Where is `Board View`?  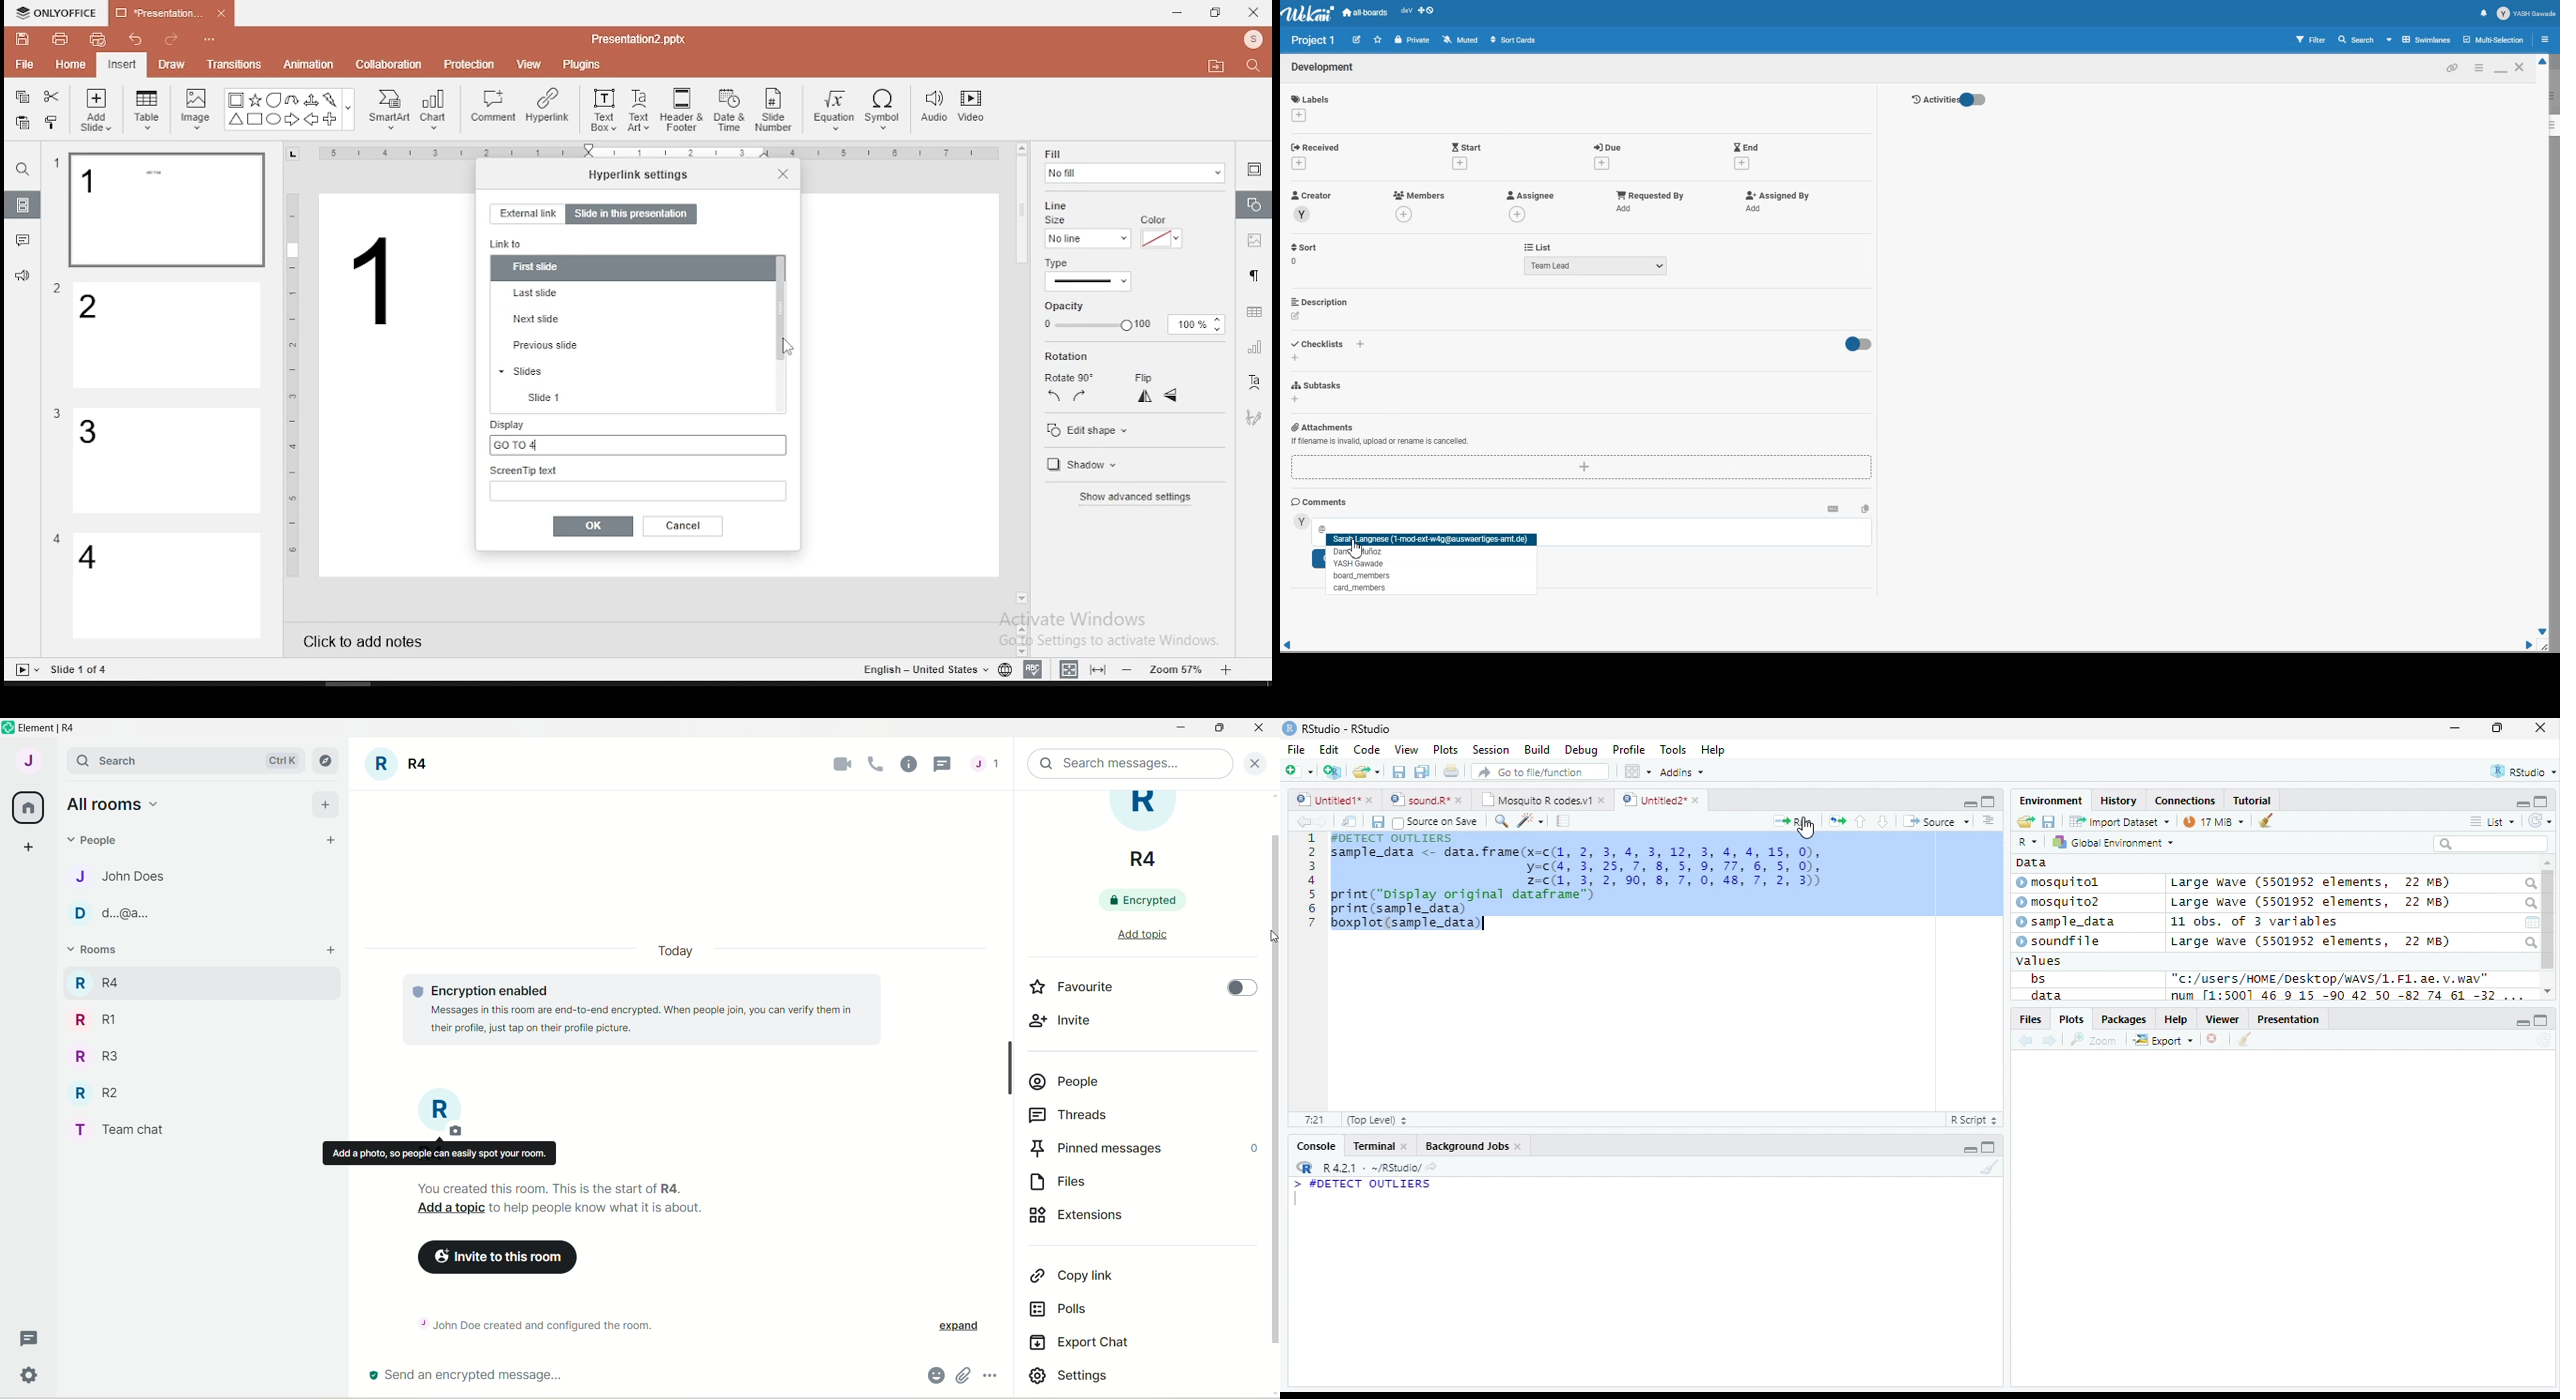
Board View is located at coordinates (2419, 39).